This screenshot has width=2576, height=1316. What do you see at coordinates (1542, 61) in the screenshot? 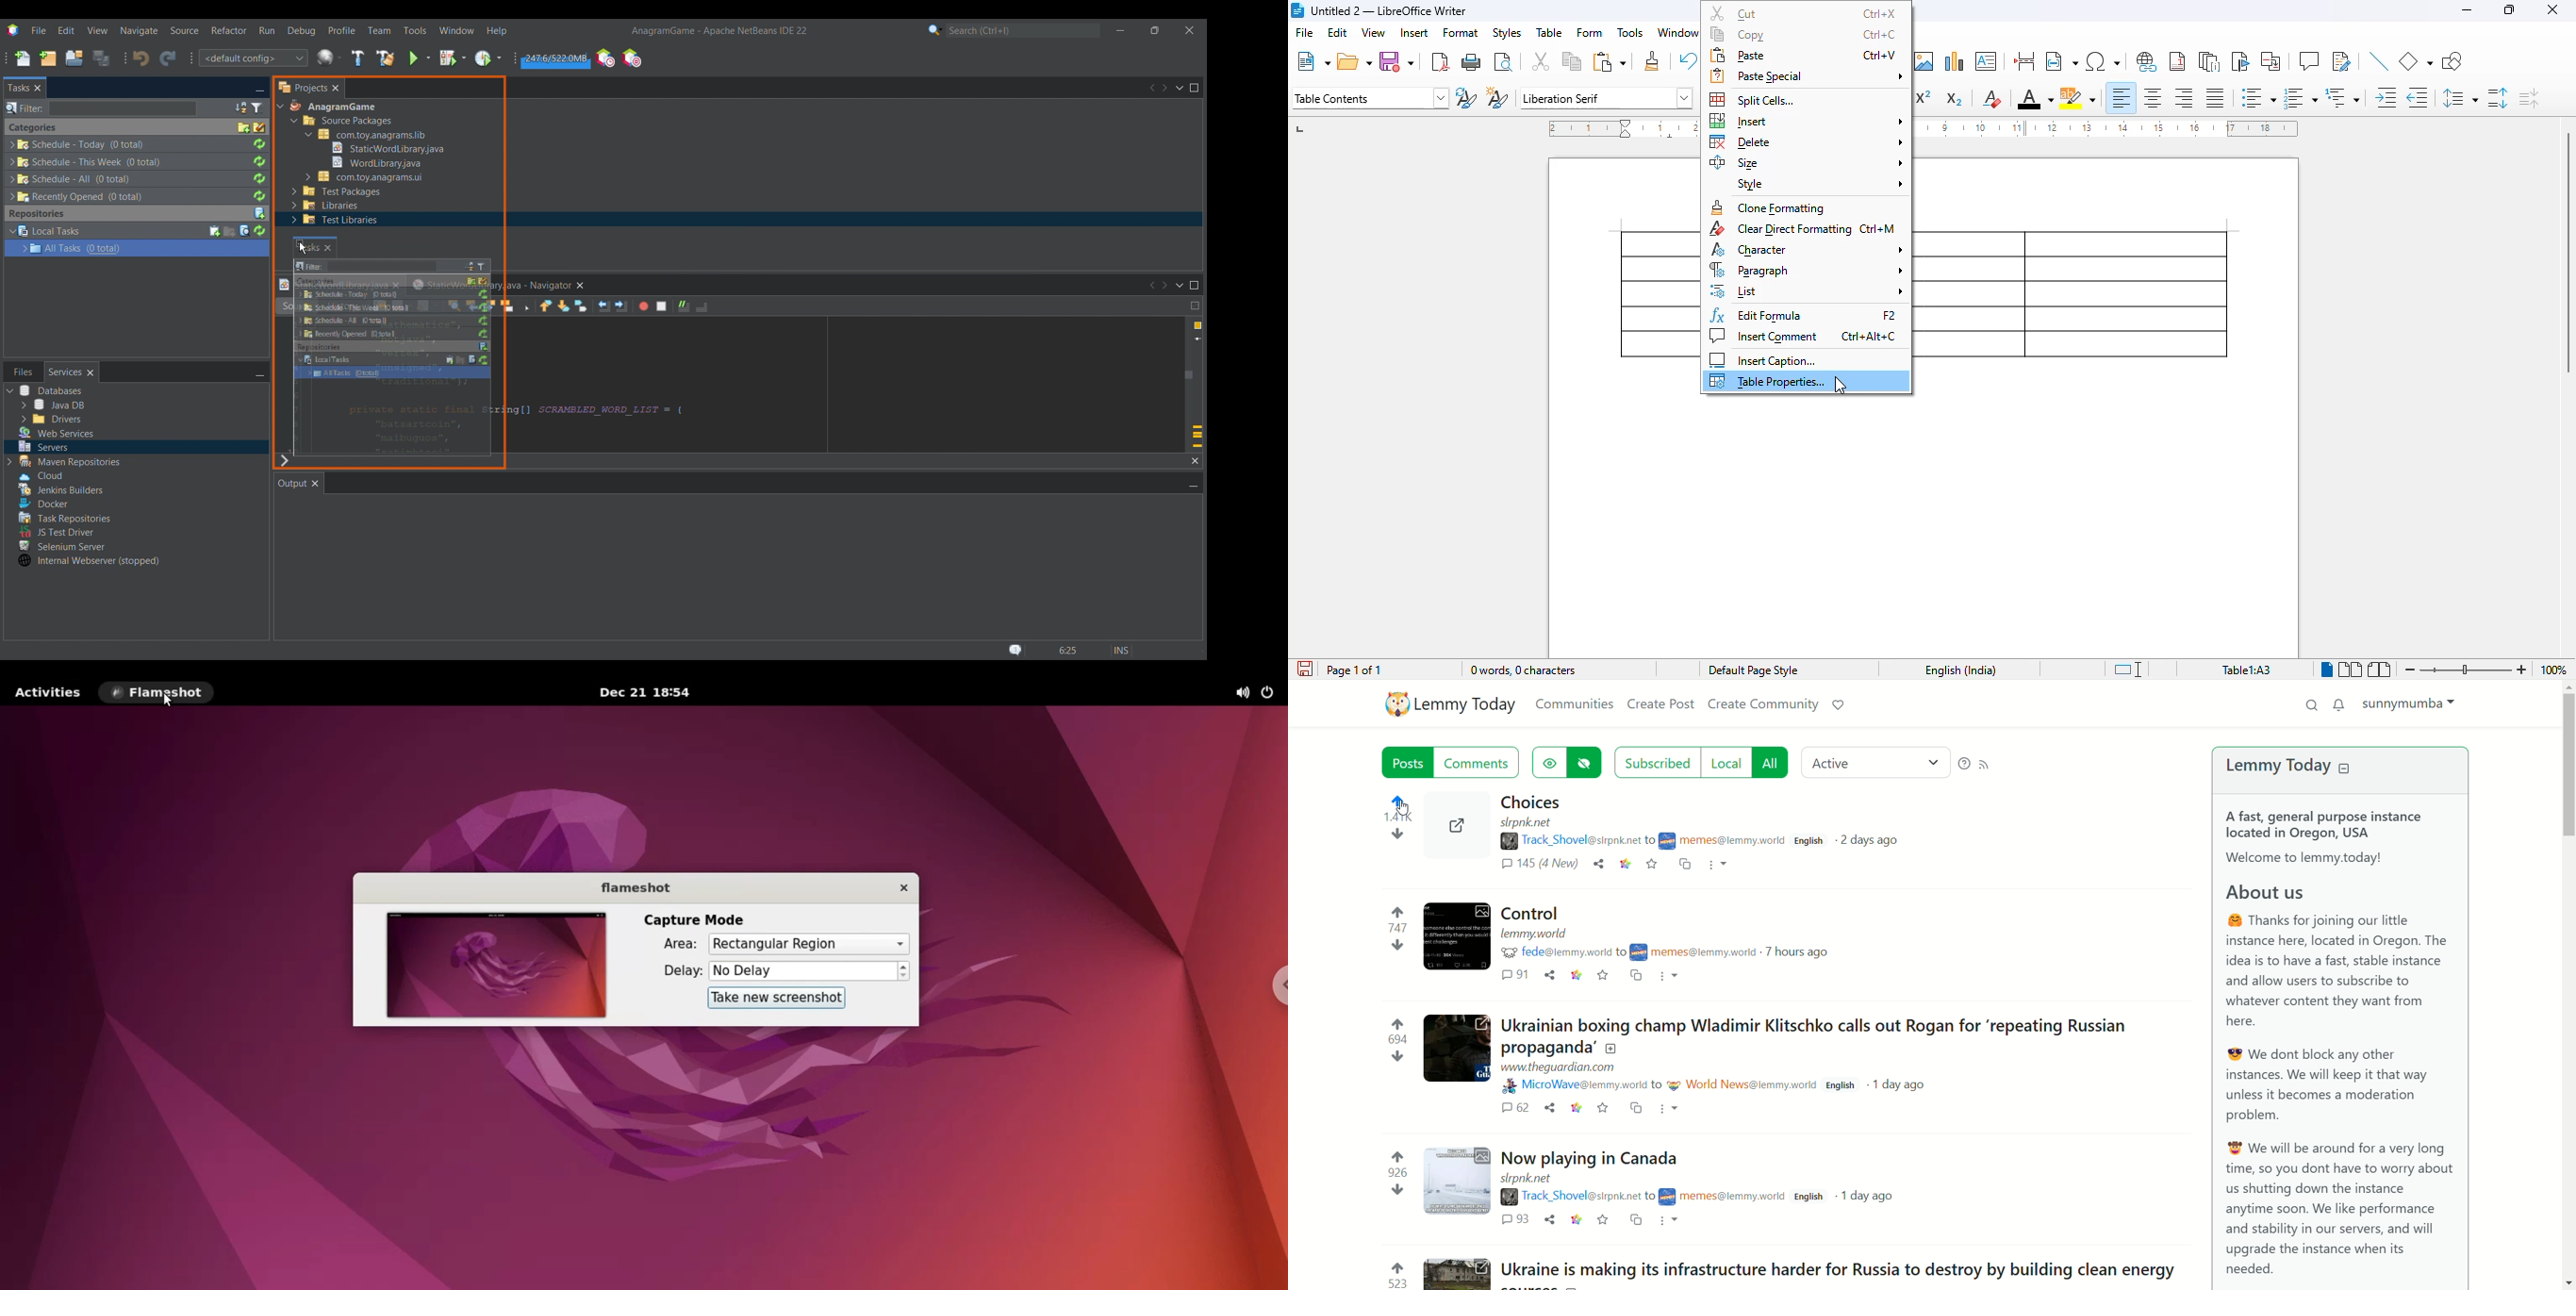
I see `cut` at bounding box center [1542, 61].